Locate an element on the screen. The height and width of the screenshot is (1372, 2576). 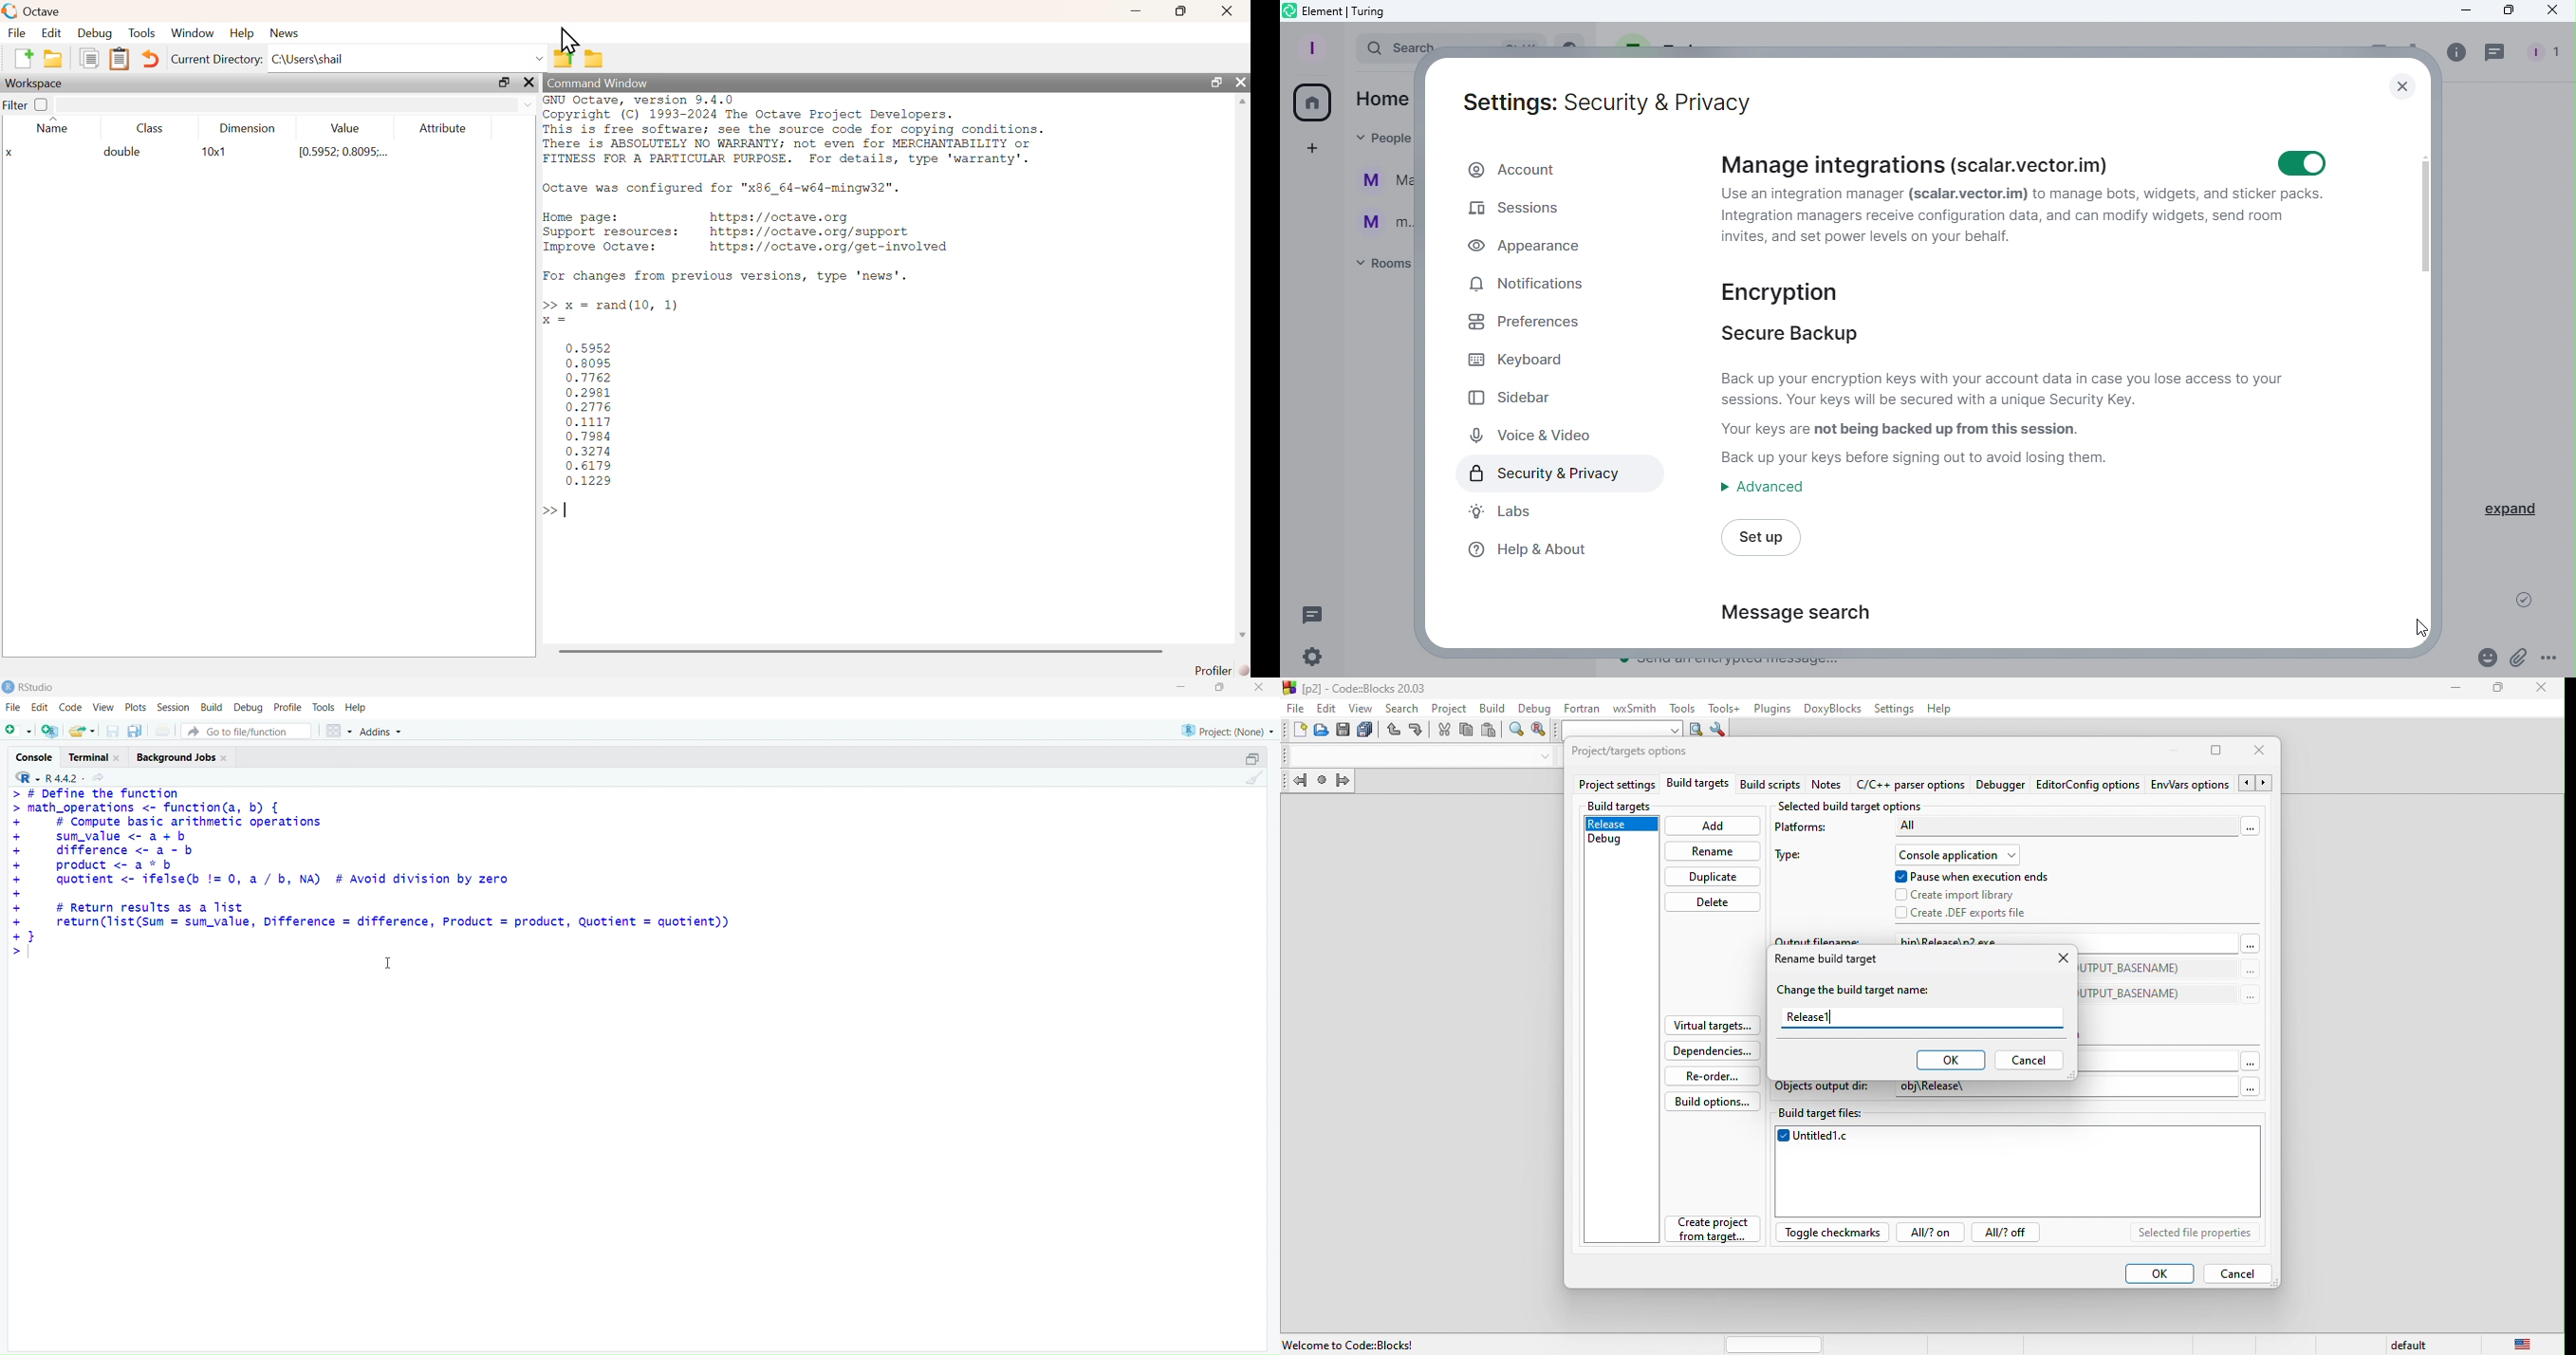
Project (Note) is located at coordinates (1227, 730).